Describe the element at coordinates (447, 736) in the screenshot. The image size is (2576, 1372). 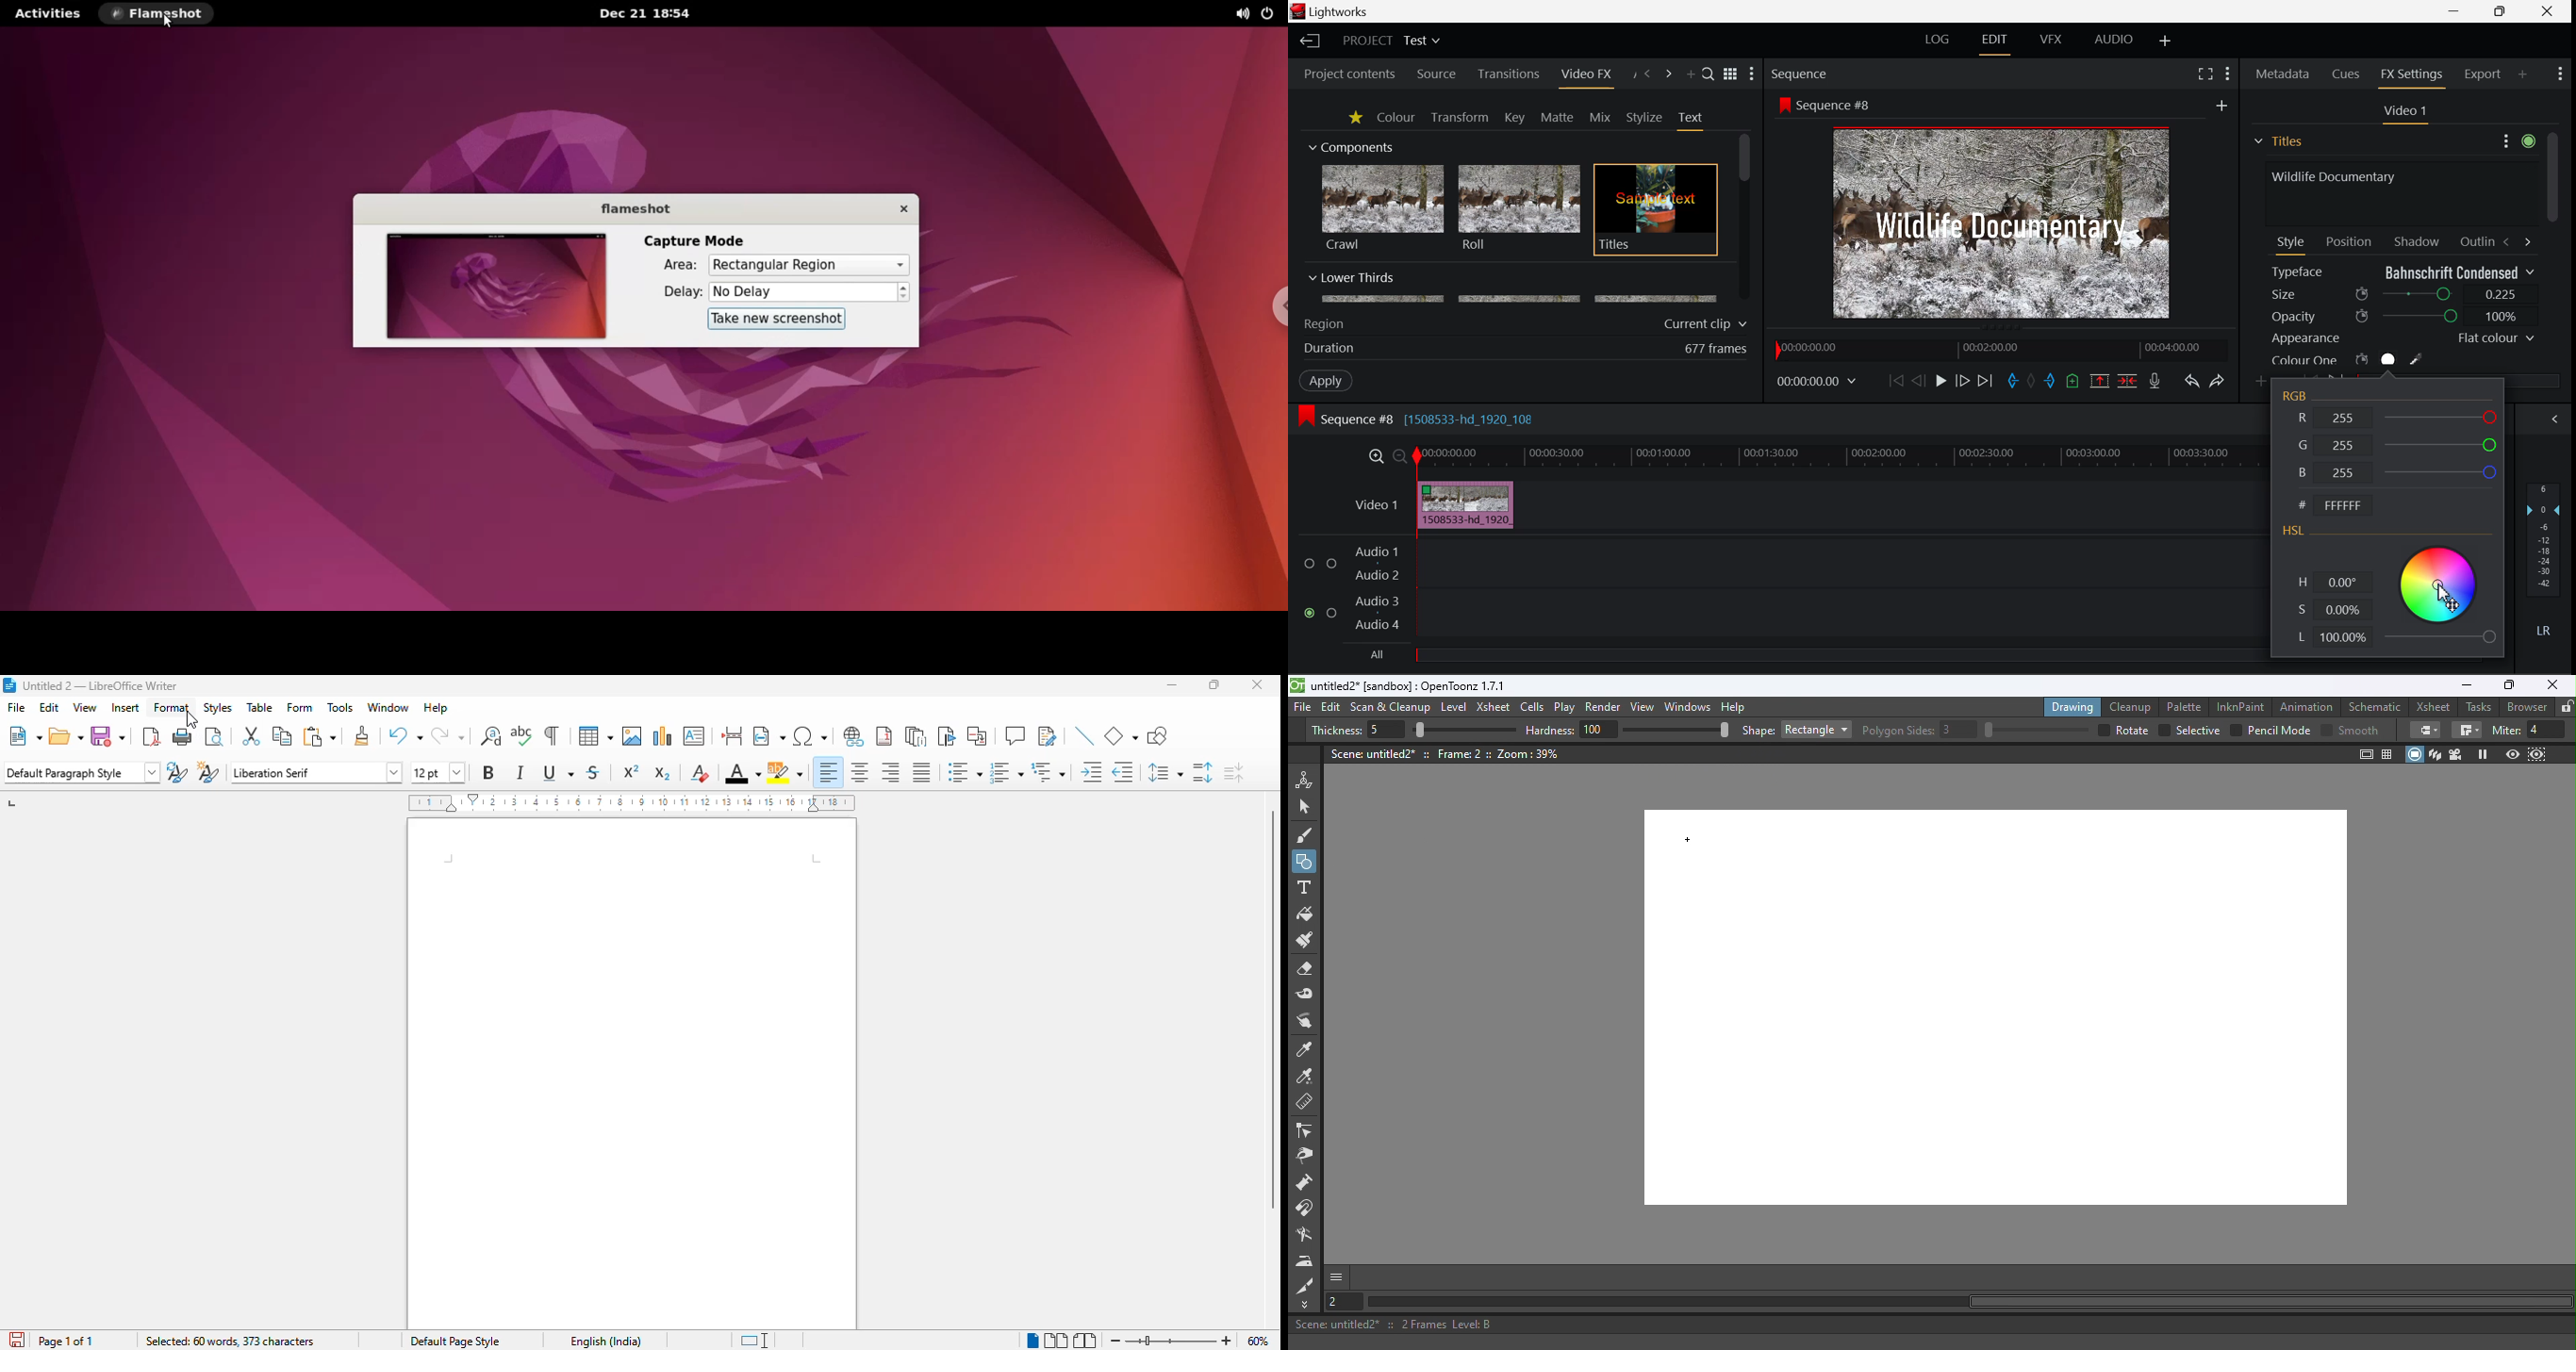
I see `redo` at that location.